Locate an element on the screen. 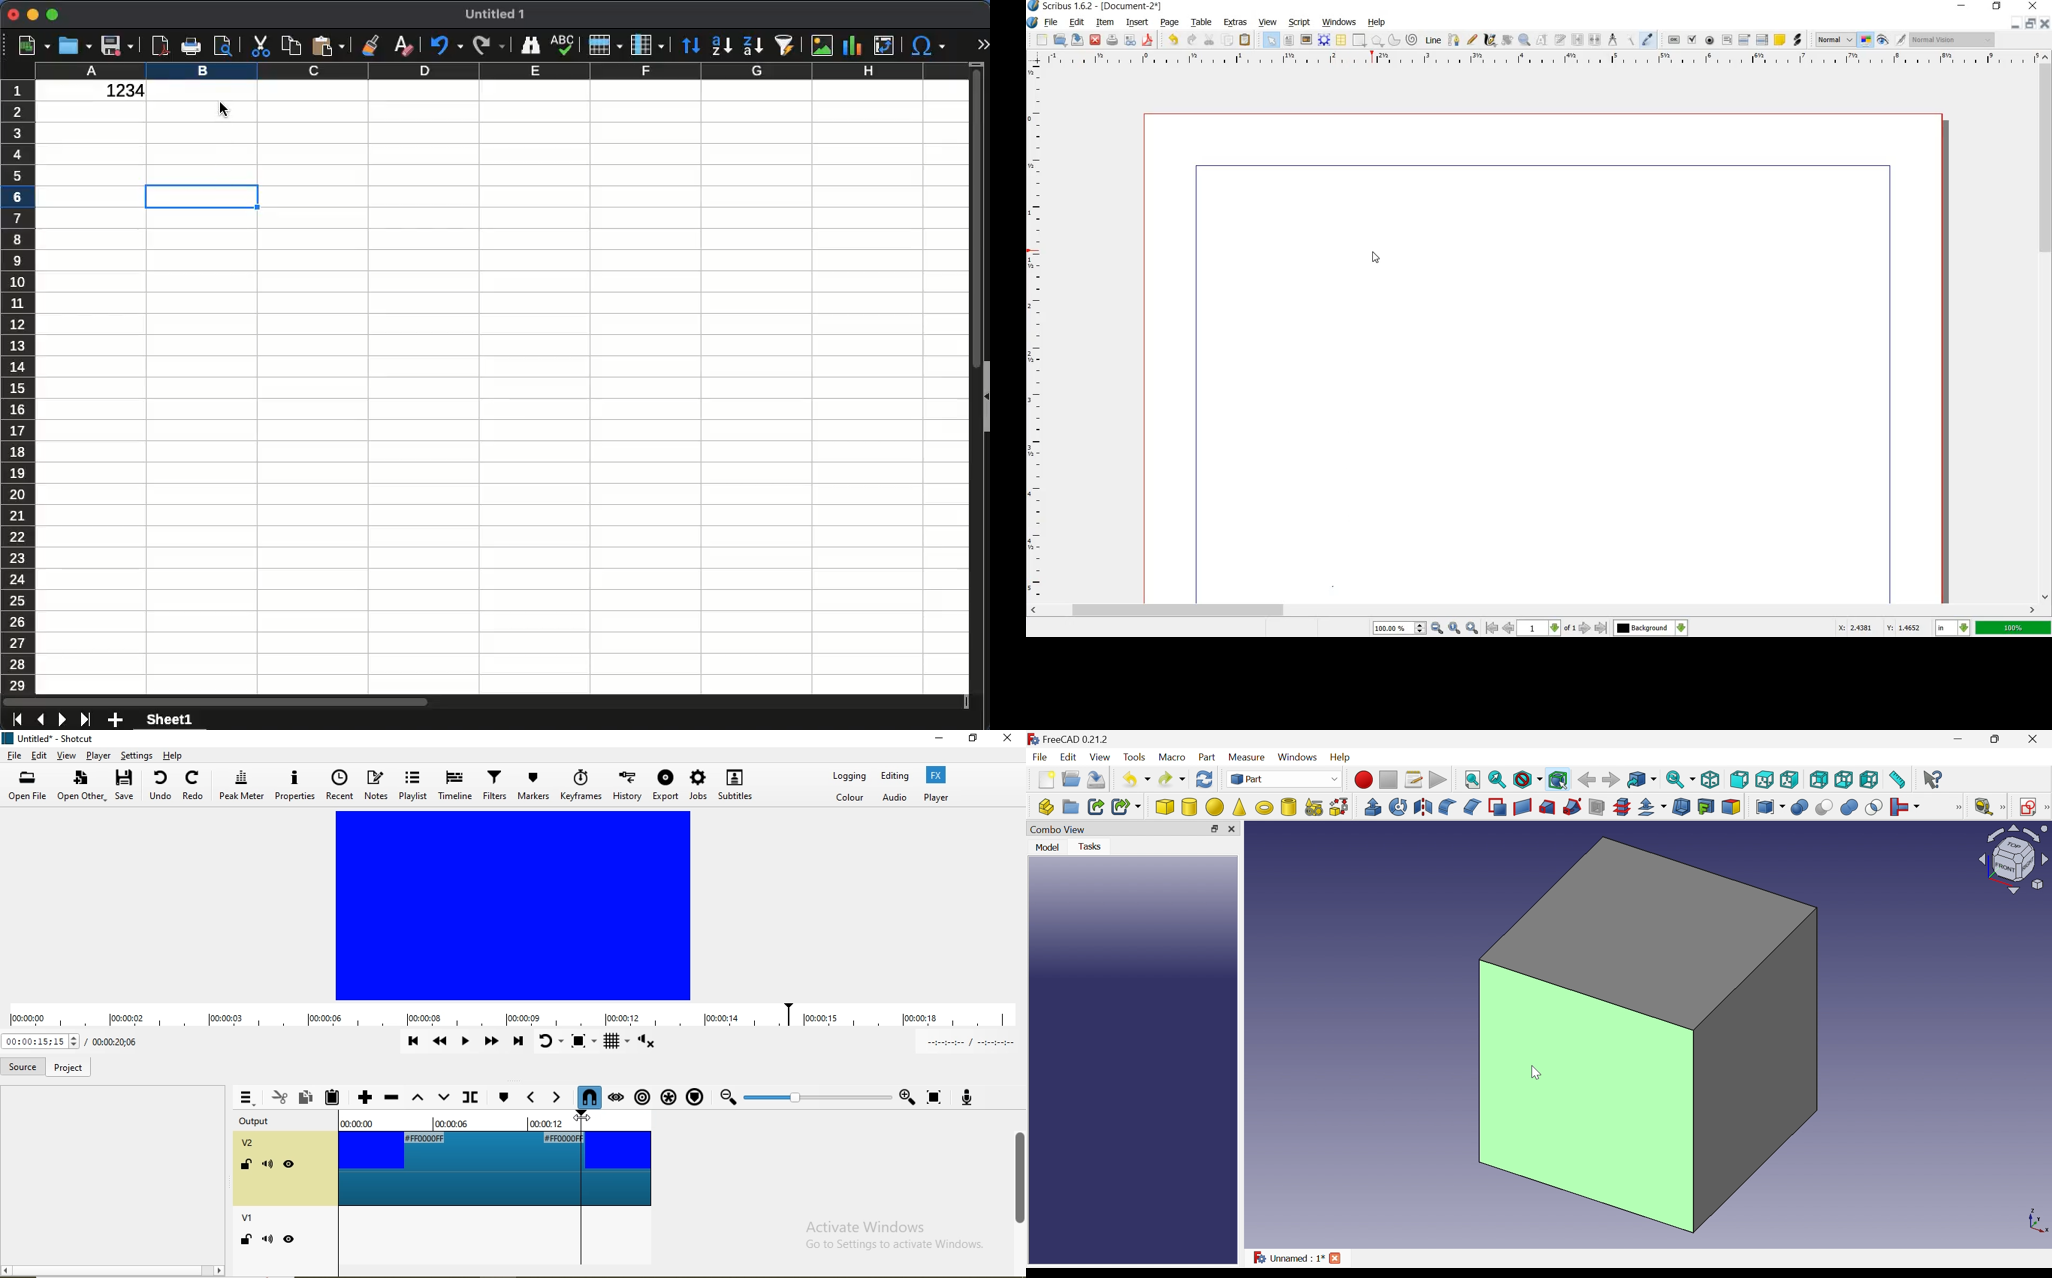 This screenshot has width=2072, height=1288. COPY ITEM PROPERTIES is located at coordinates (1630, 40).